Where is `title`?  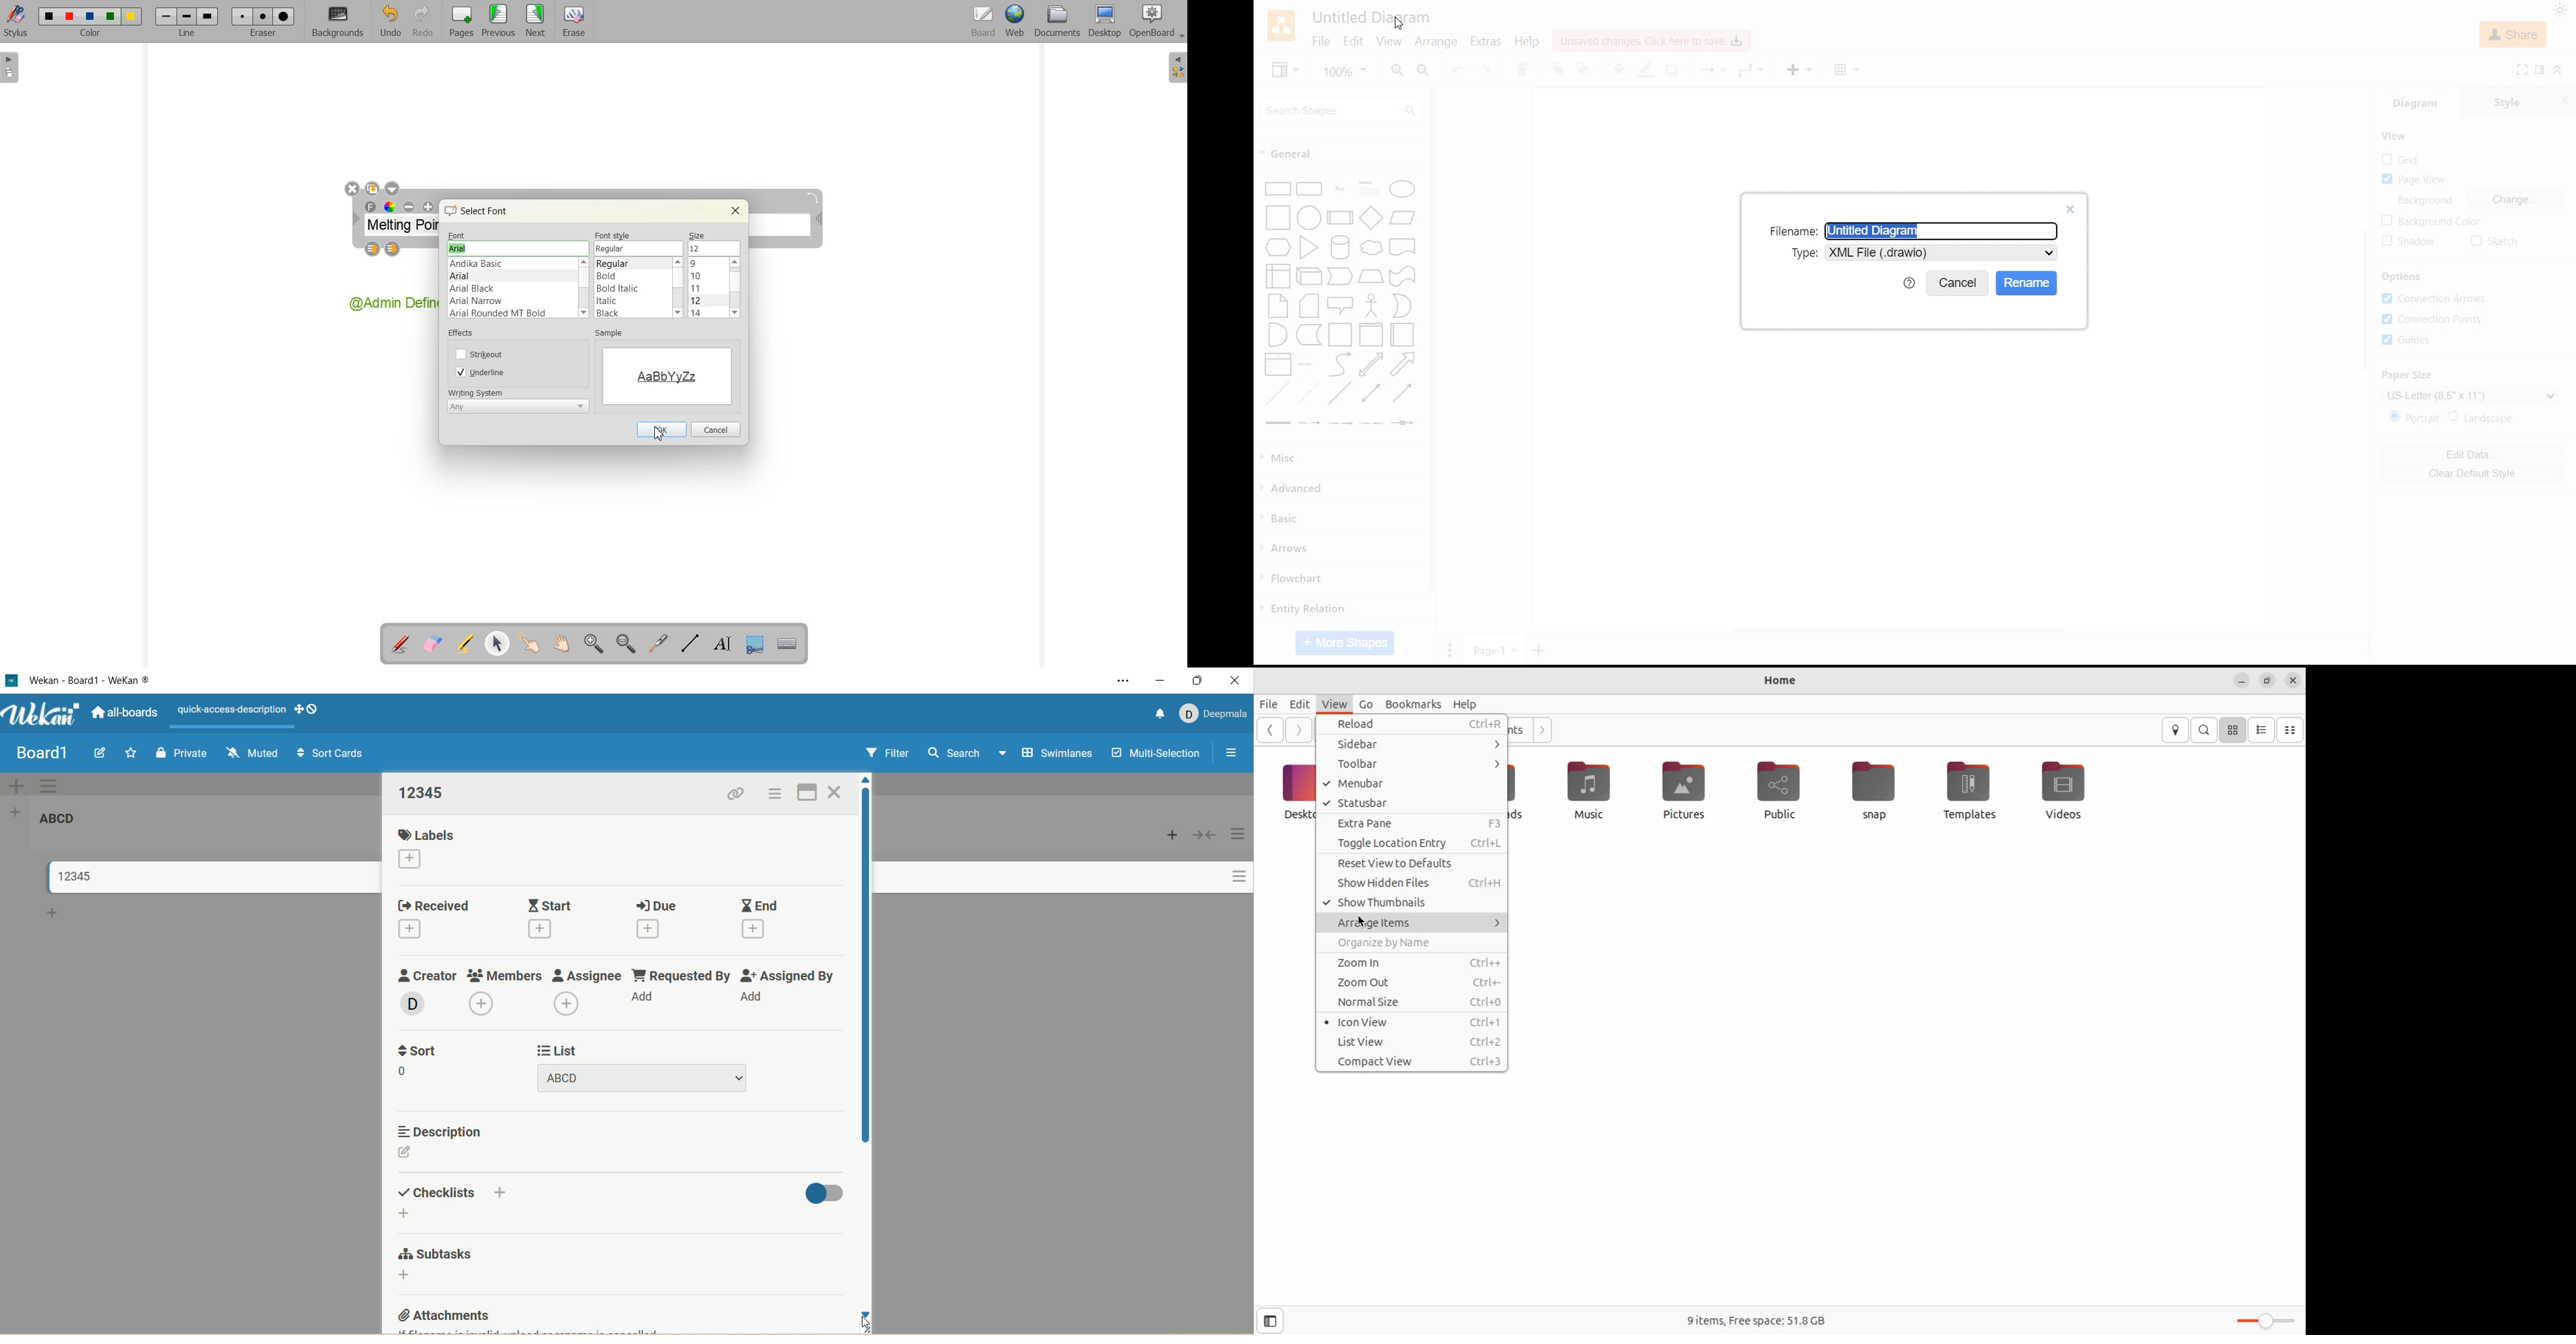
title is located at coordinates (41, 753).